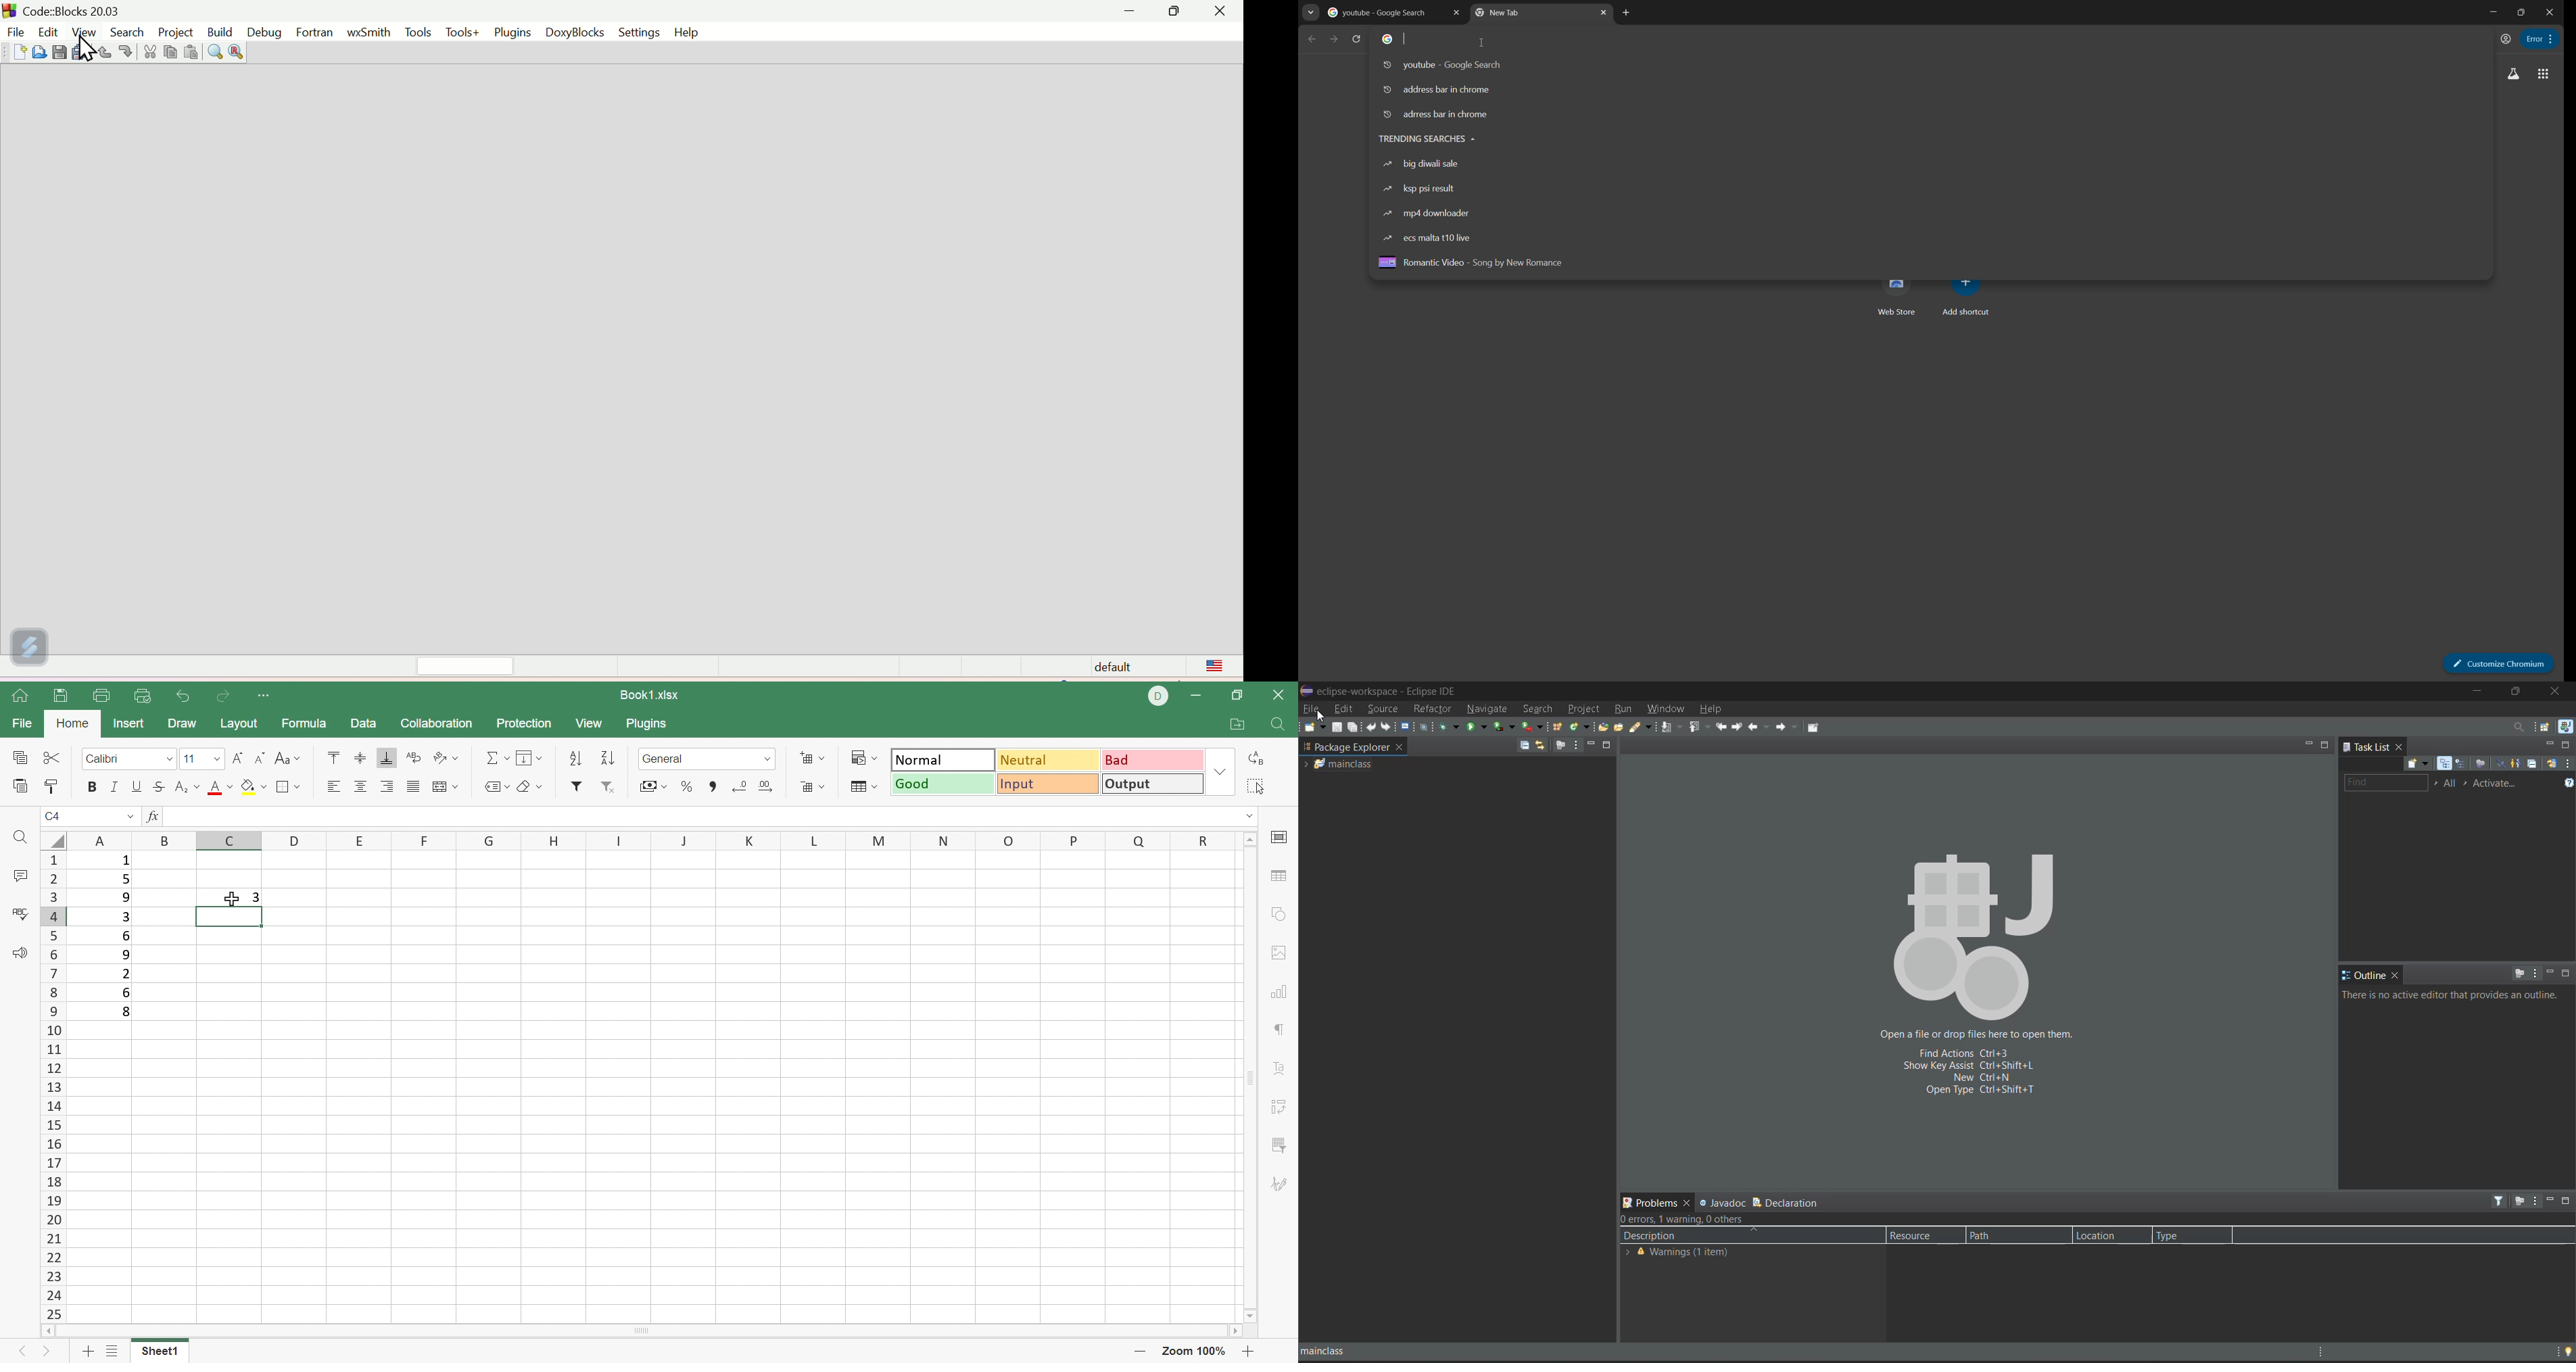  I want to click on metadata, so click(1695, 1220).